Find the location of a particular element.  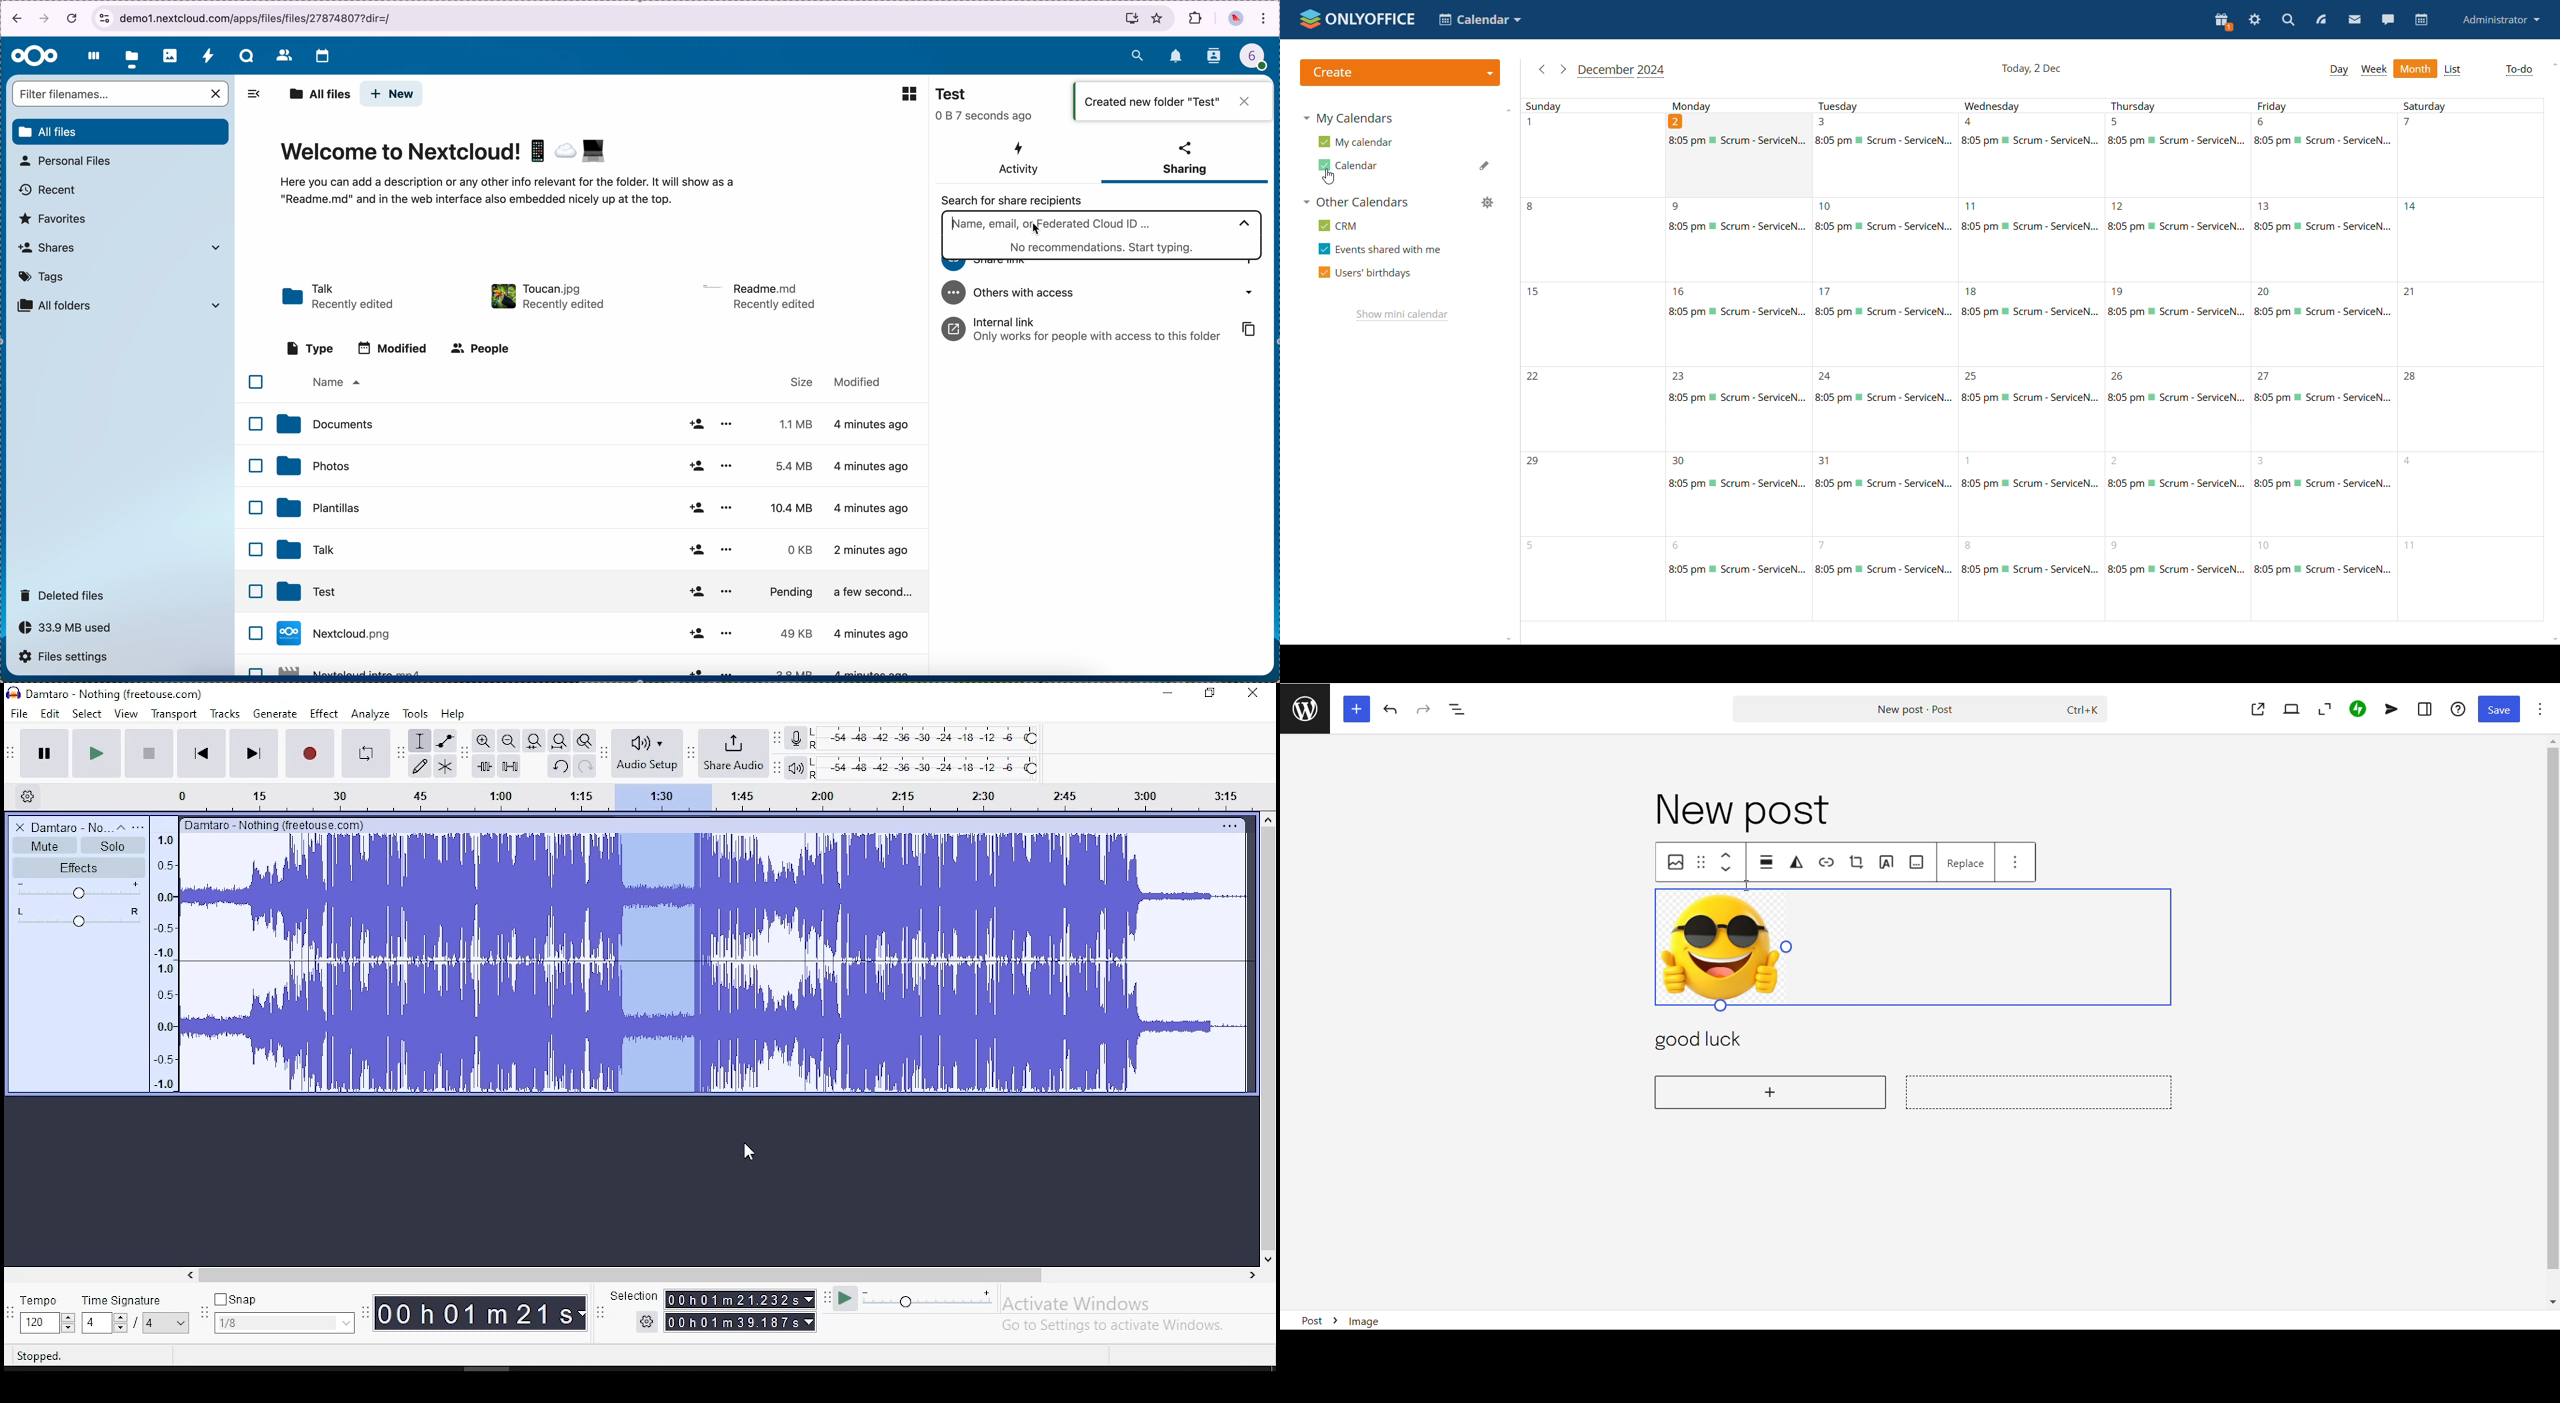

transport is located at coordinates (174, 714).